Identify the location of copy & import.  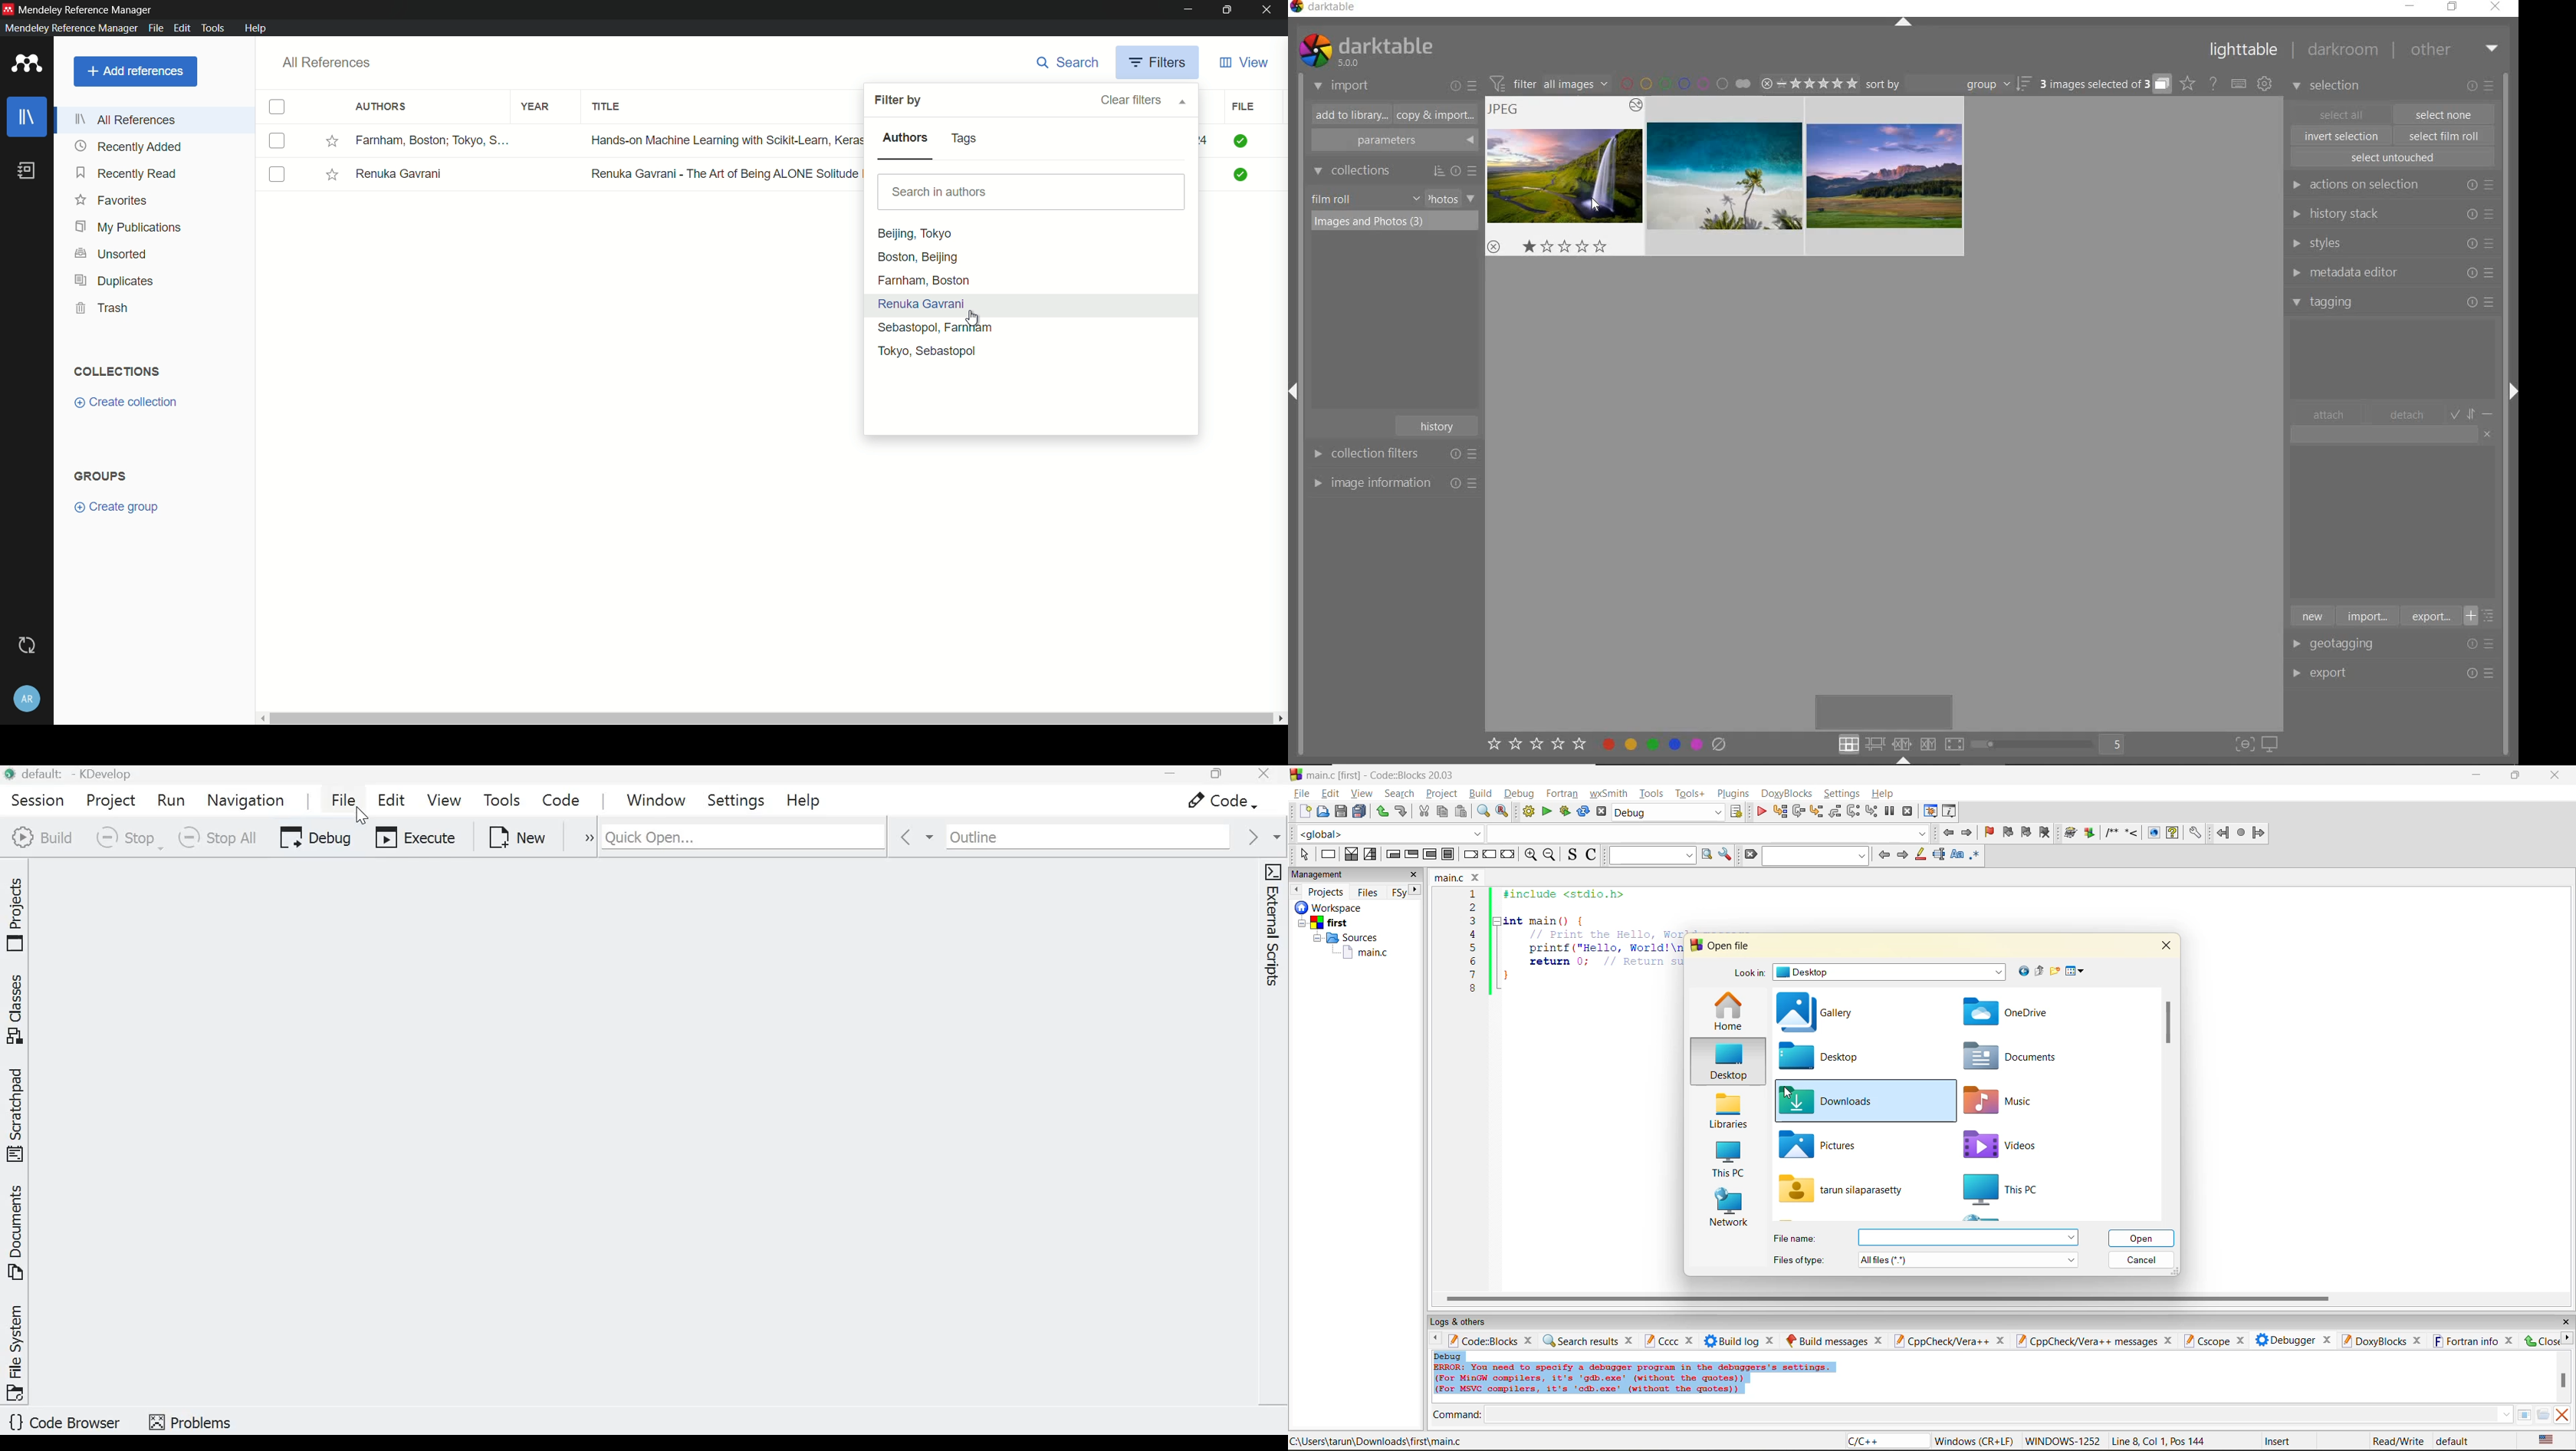
(1432, 116).